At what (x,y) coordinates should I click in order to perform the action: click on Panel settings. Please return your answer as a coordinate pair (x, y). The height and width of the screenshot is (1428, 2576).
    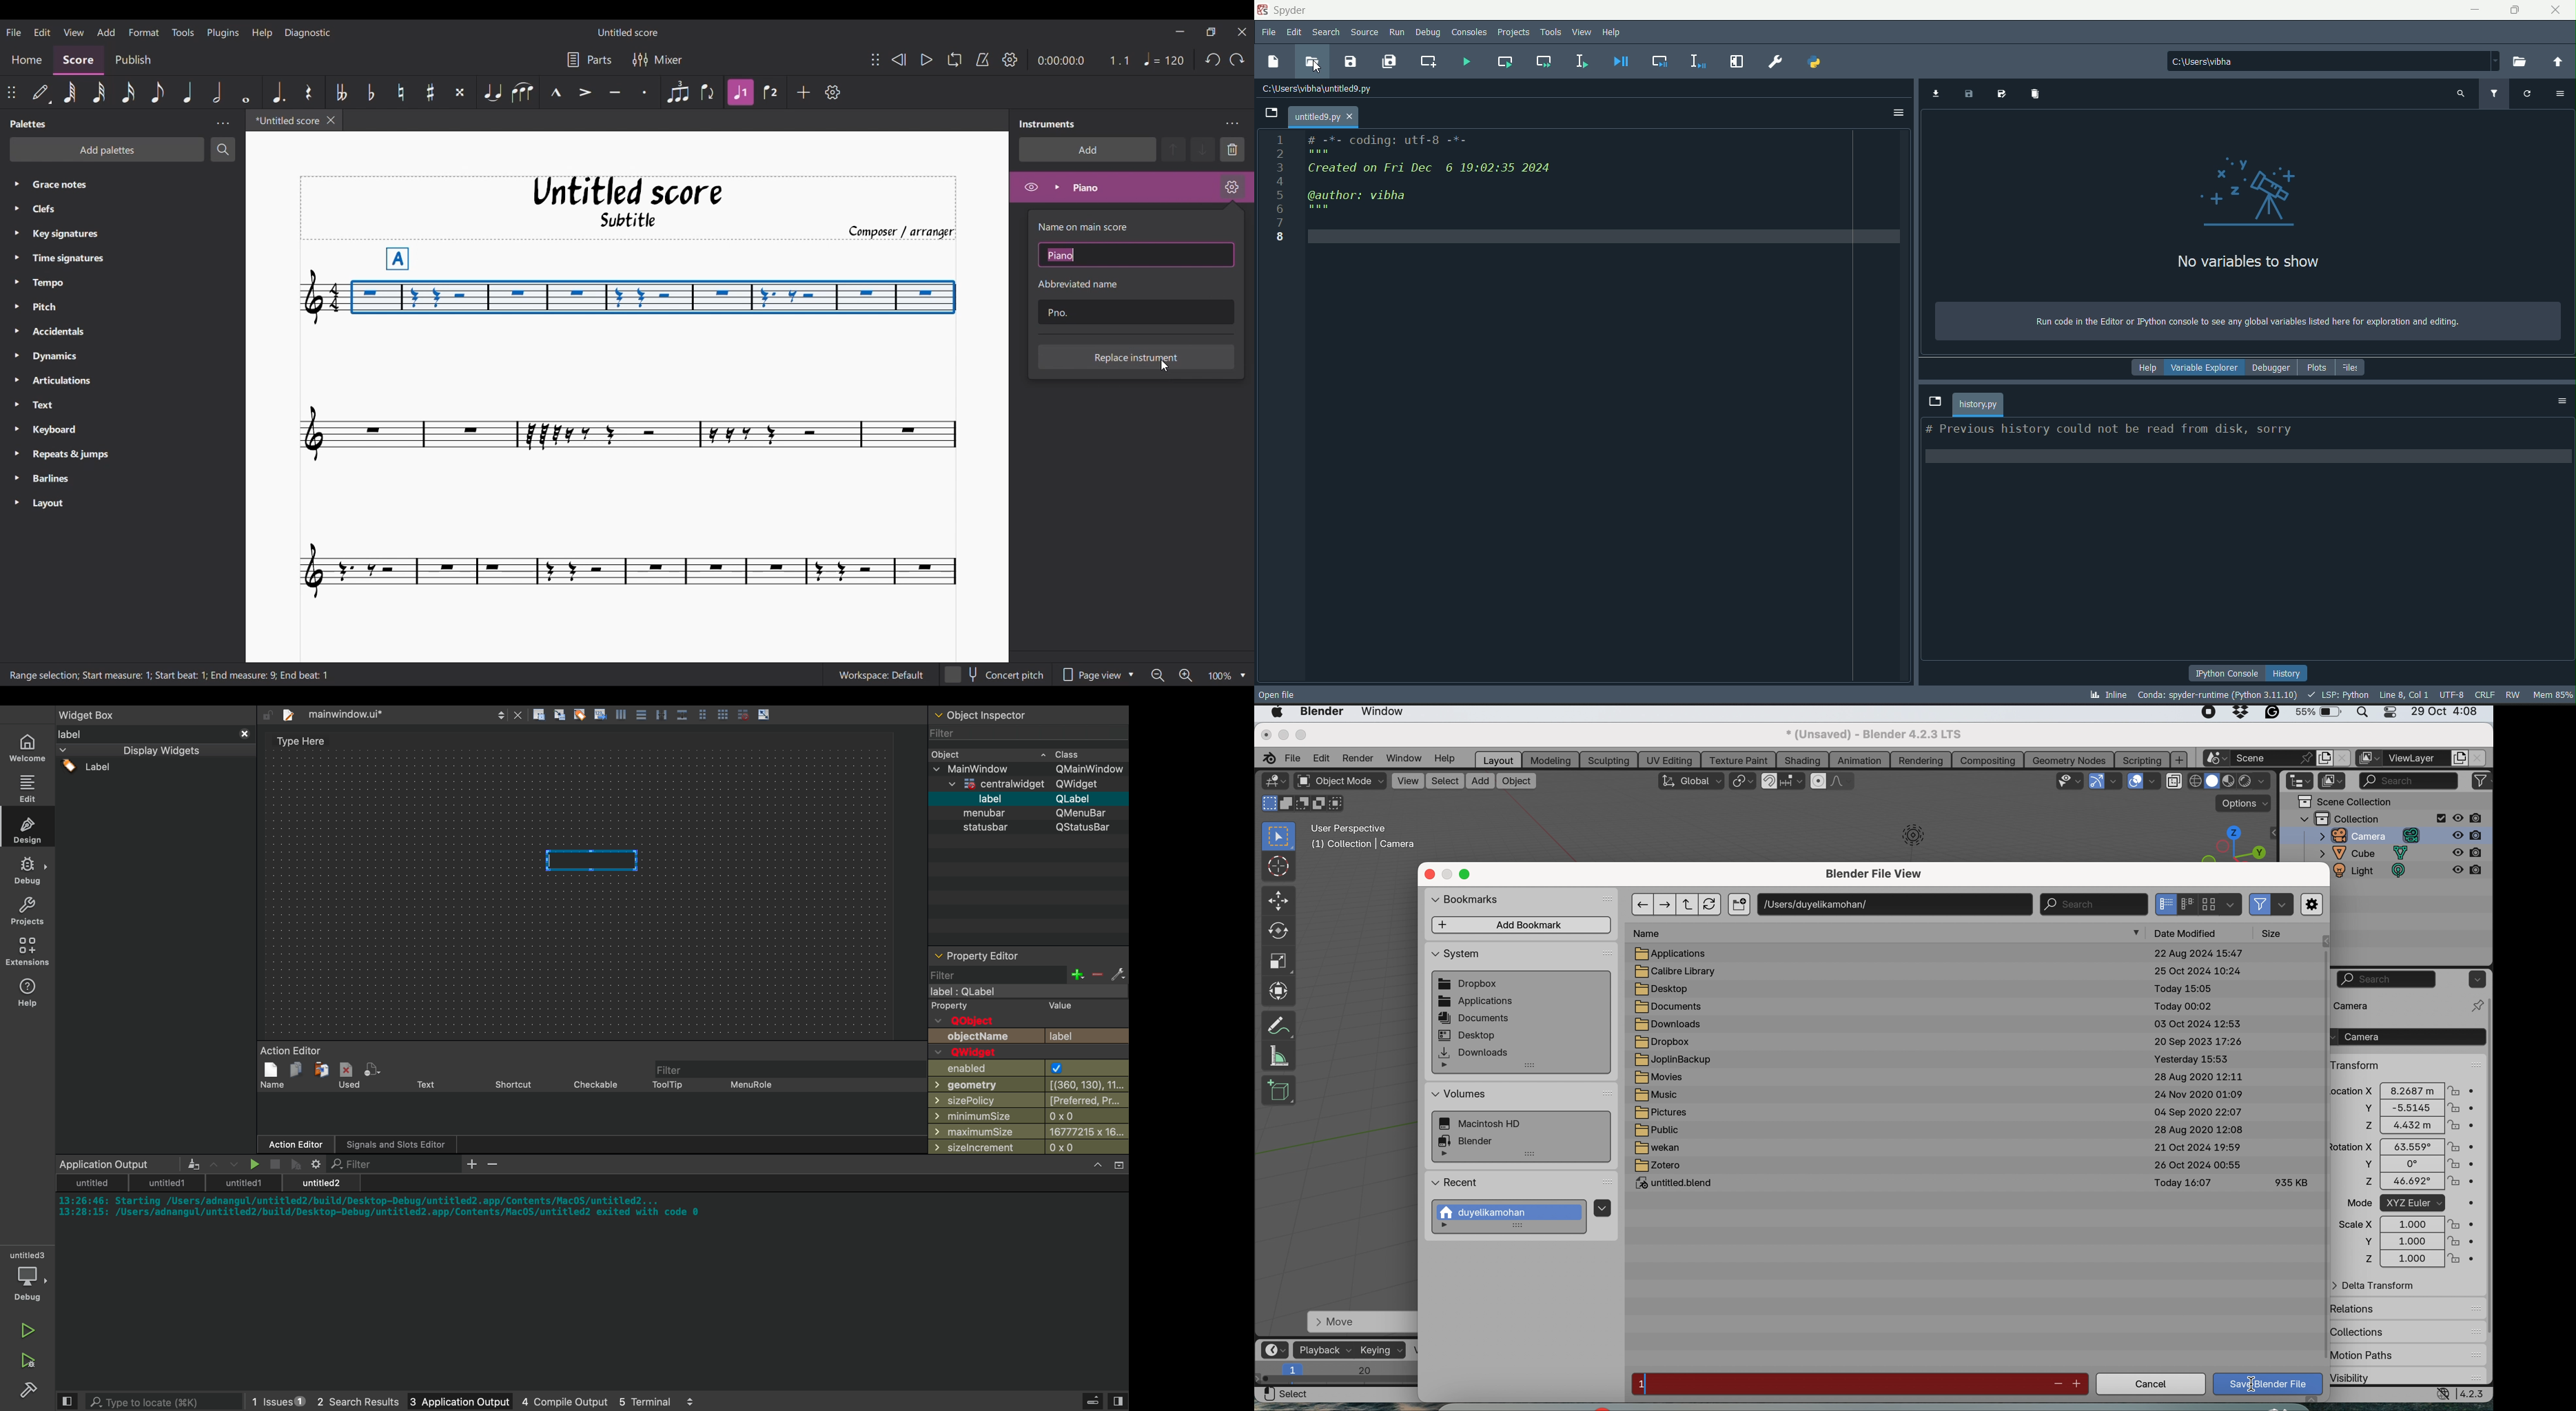
    Looking at the image, I should click on (223, 123).